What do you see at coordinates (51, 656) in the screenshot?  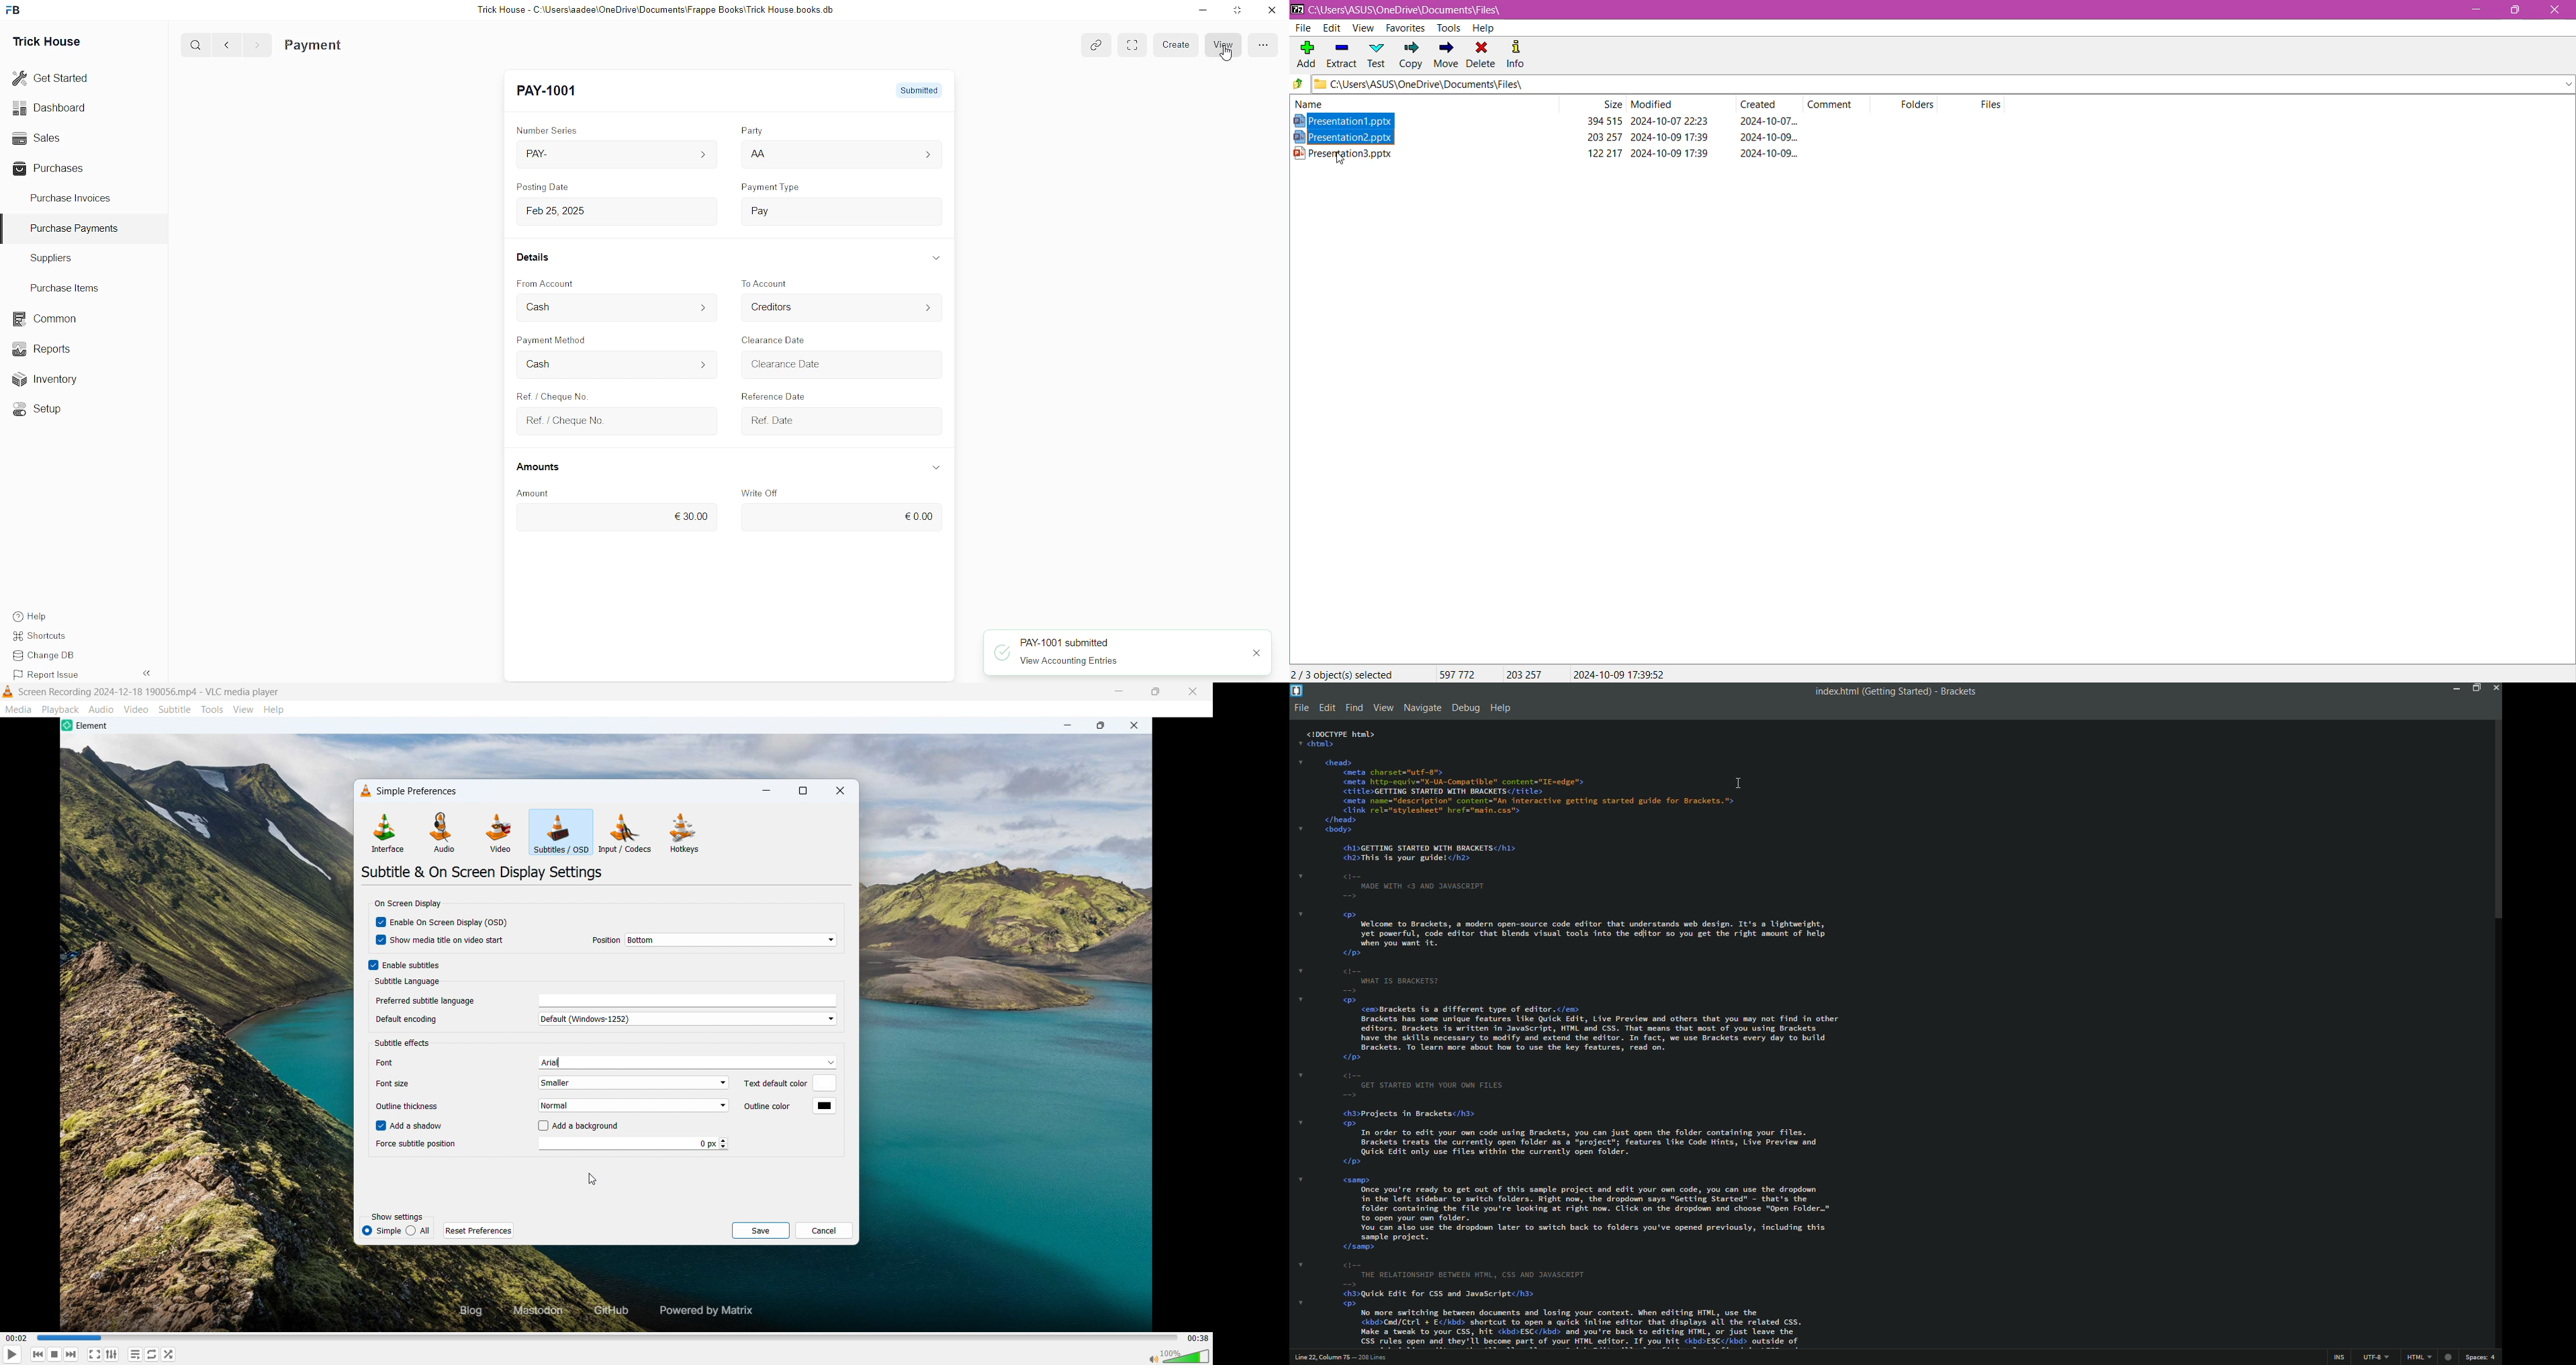 I see `Change DB` at bounding box center [51, 656].